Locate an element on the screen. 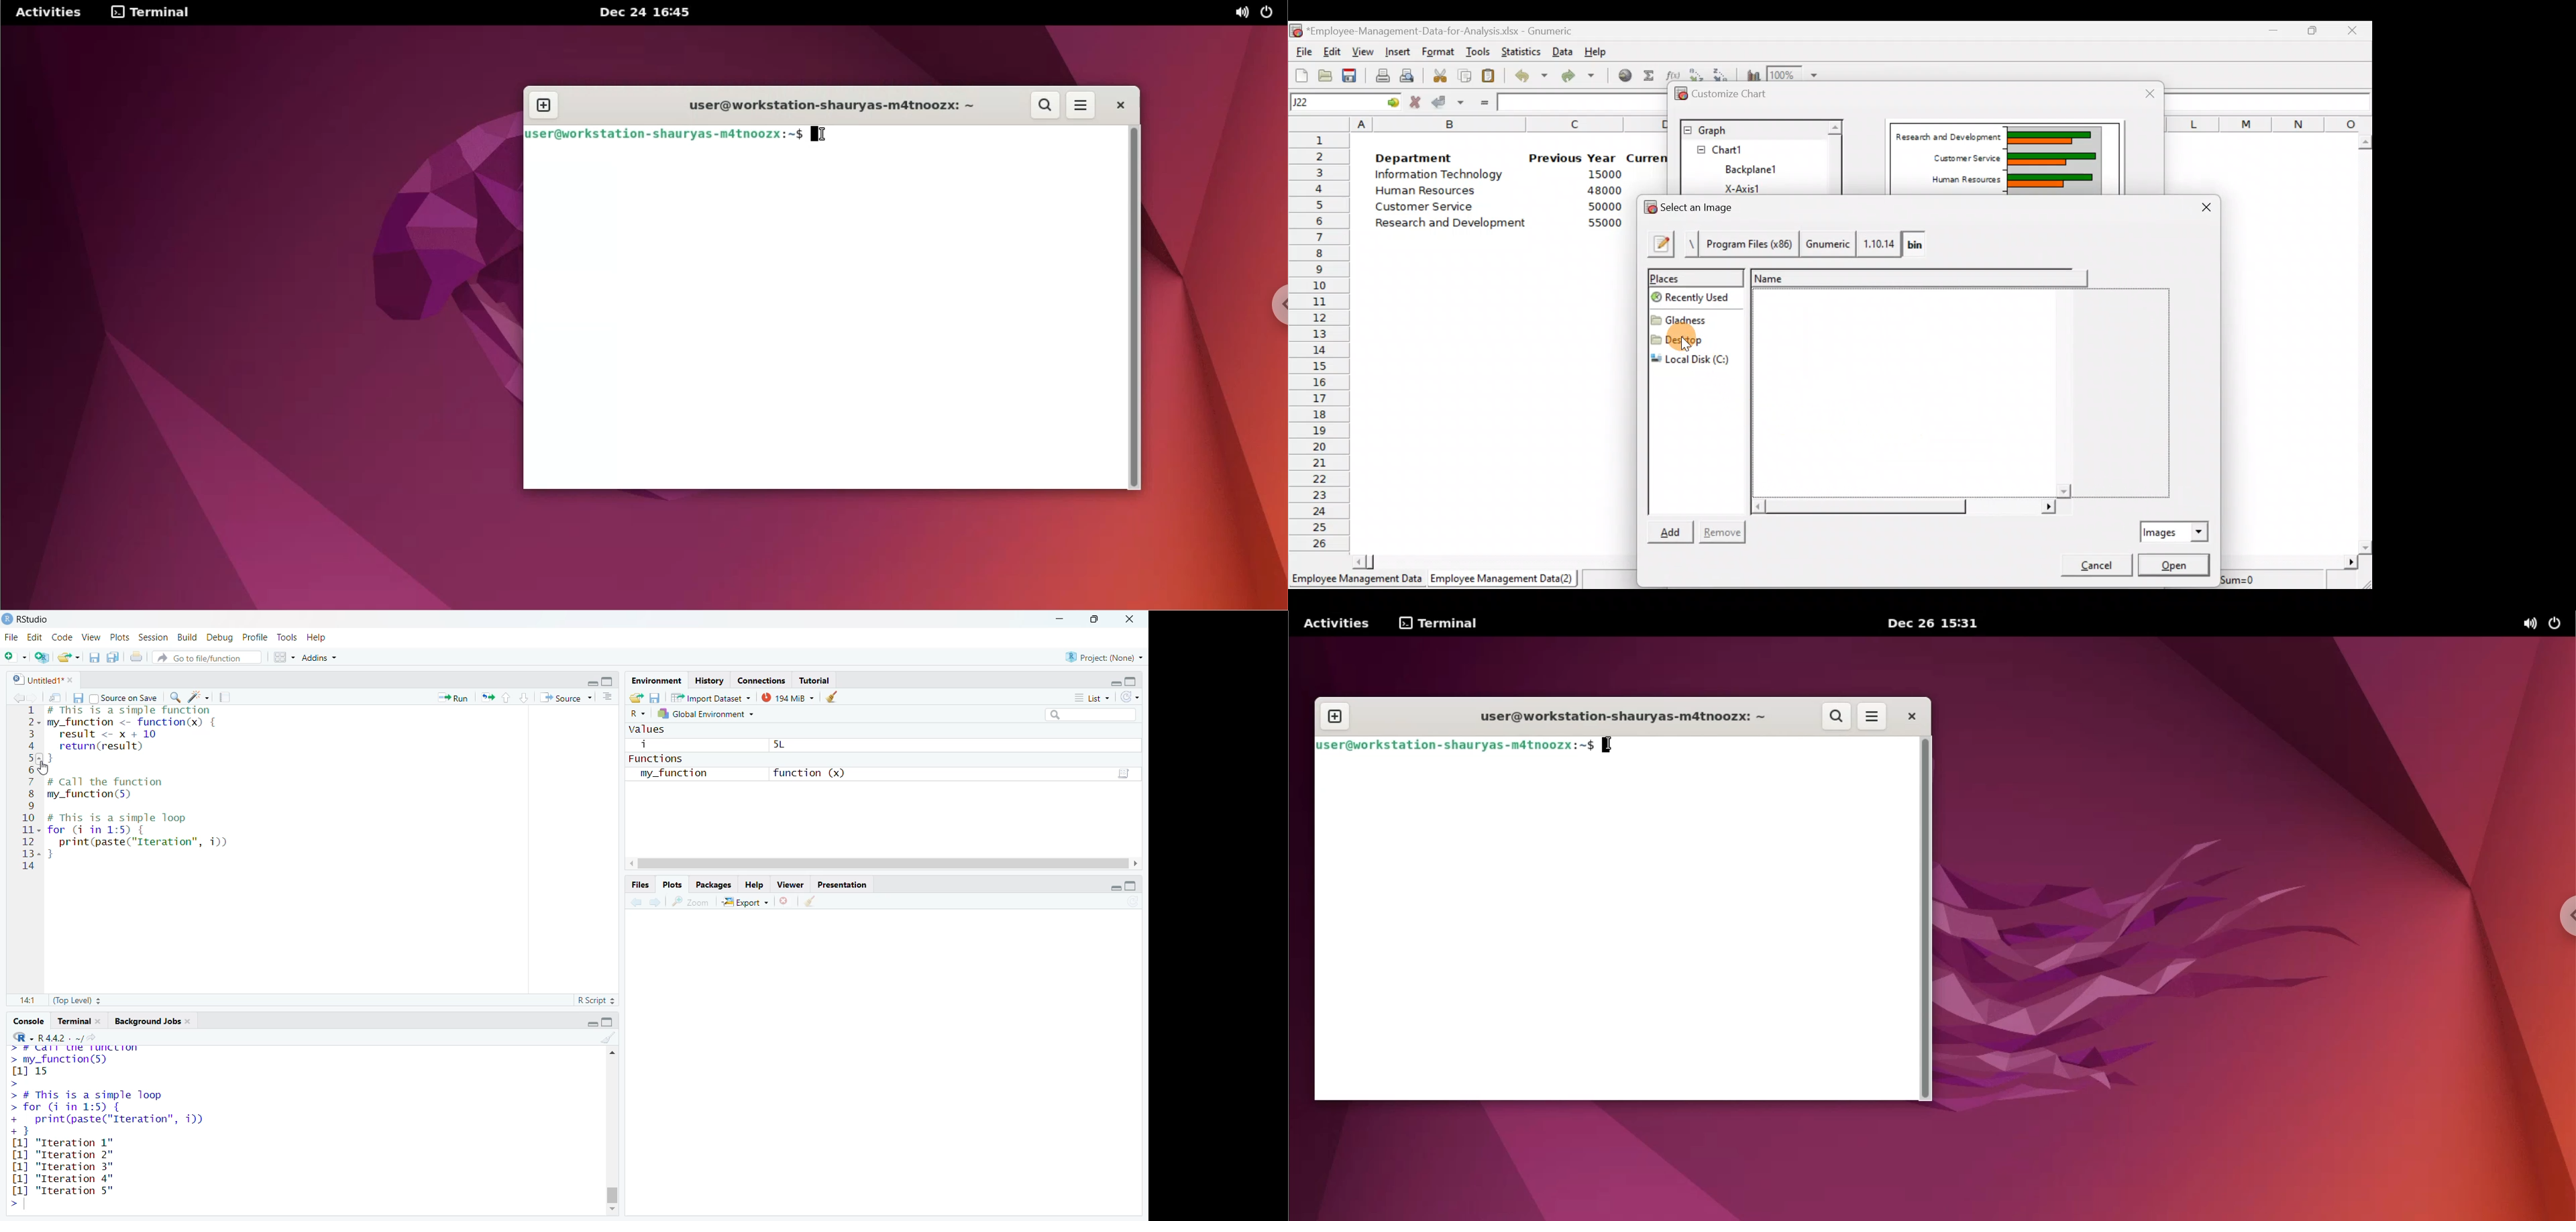  maximize is located at coordinates (1138, 886).